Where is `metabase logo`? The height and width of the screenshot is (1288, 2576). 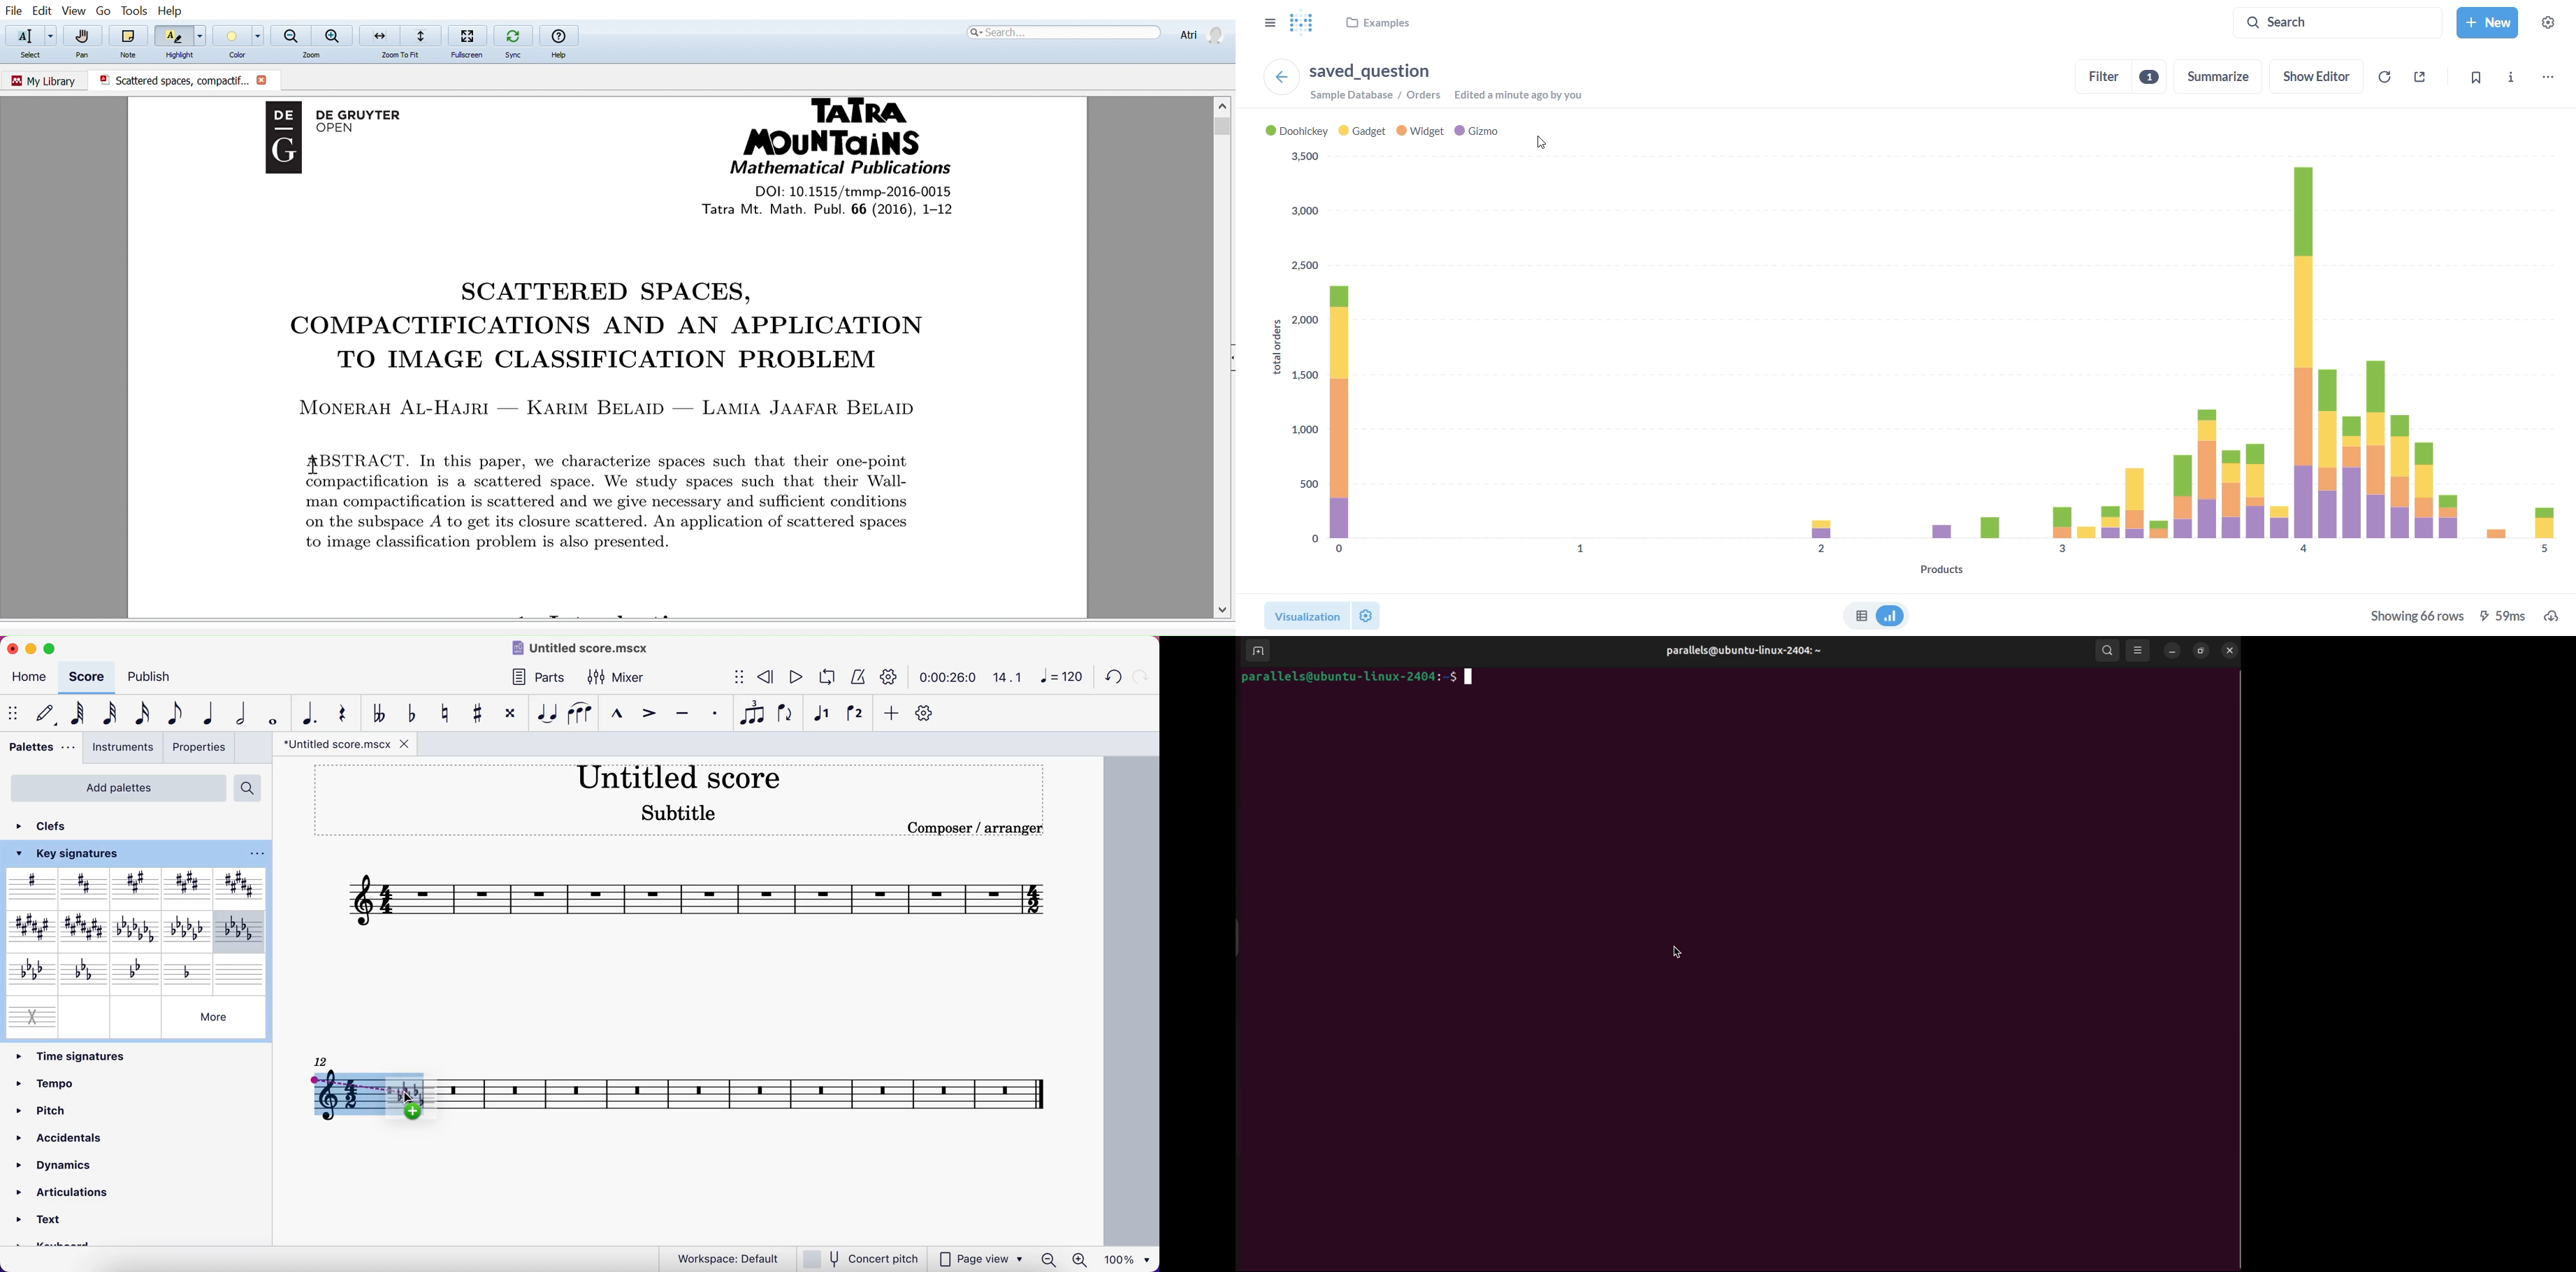
metabase logo is located at coordinates (1307, 22).